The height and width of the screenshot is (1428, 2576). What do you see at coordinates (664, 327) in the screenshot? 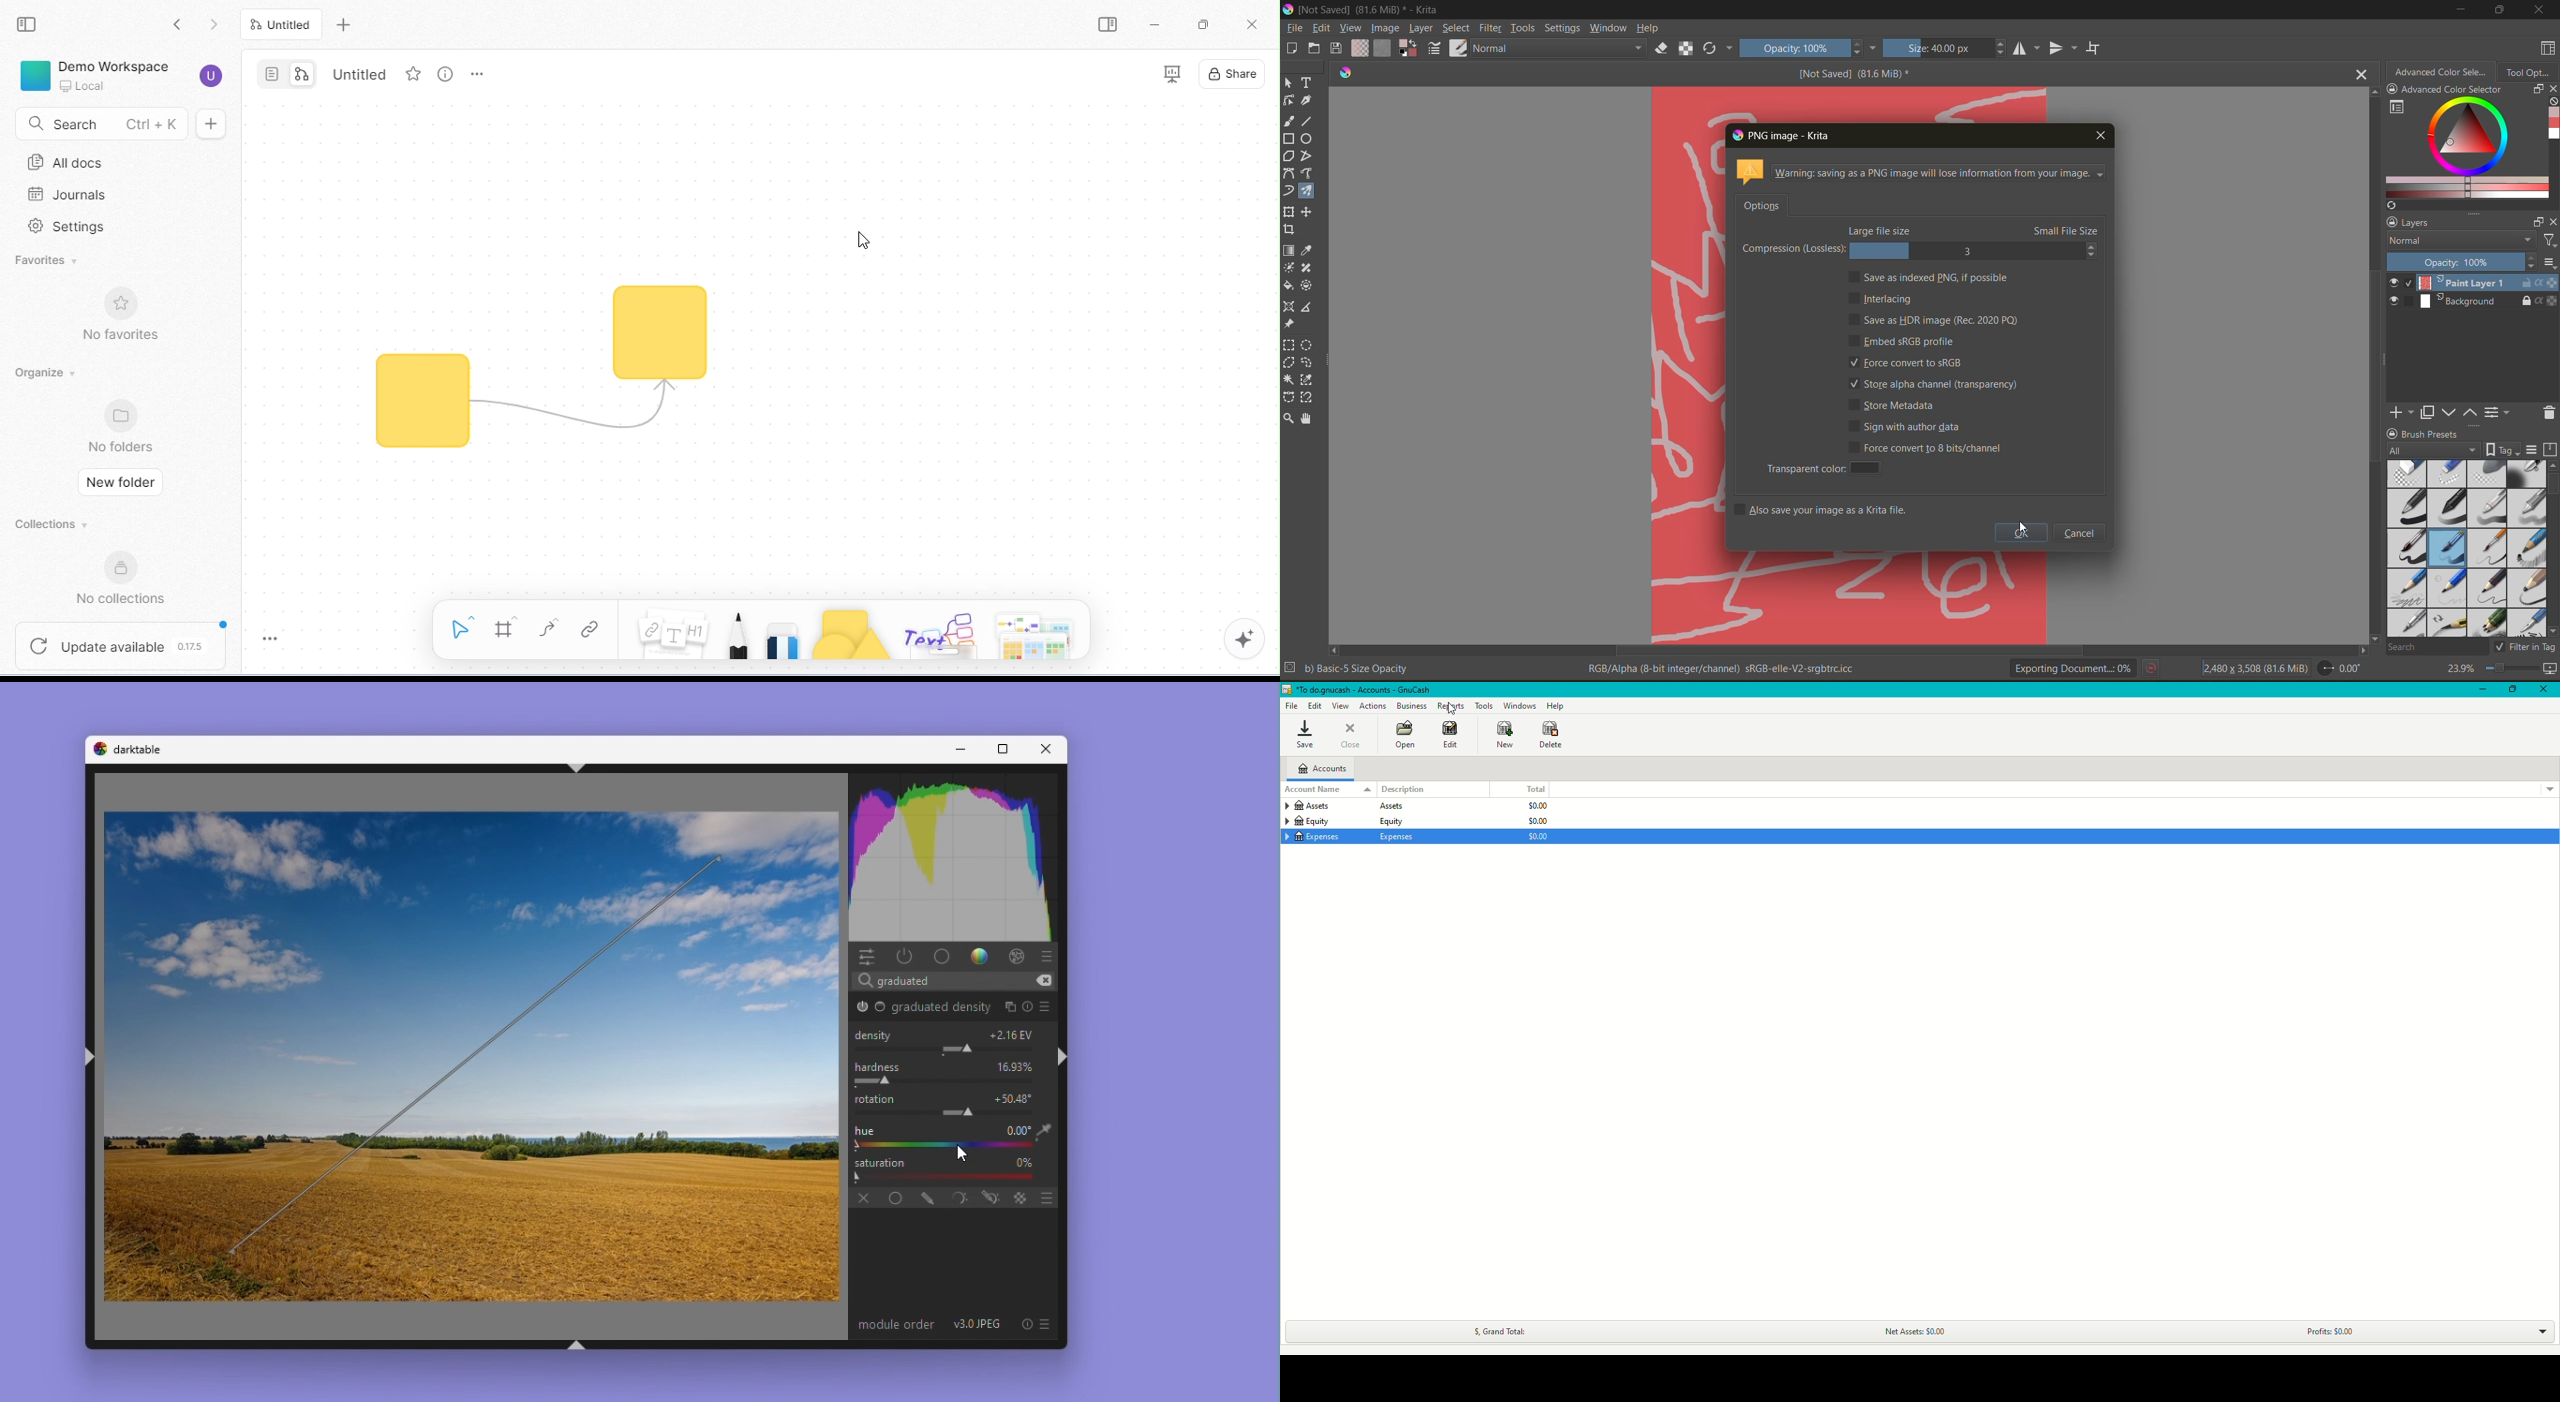
I see `connector moved to another shape ` at bounding box center [664, 327].